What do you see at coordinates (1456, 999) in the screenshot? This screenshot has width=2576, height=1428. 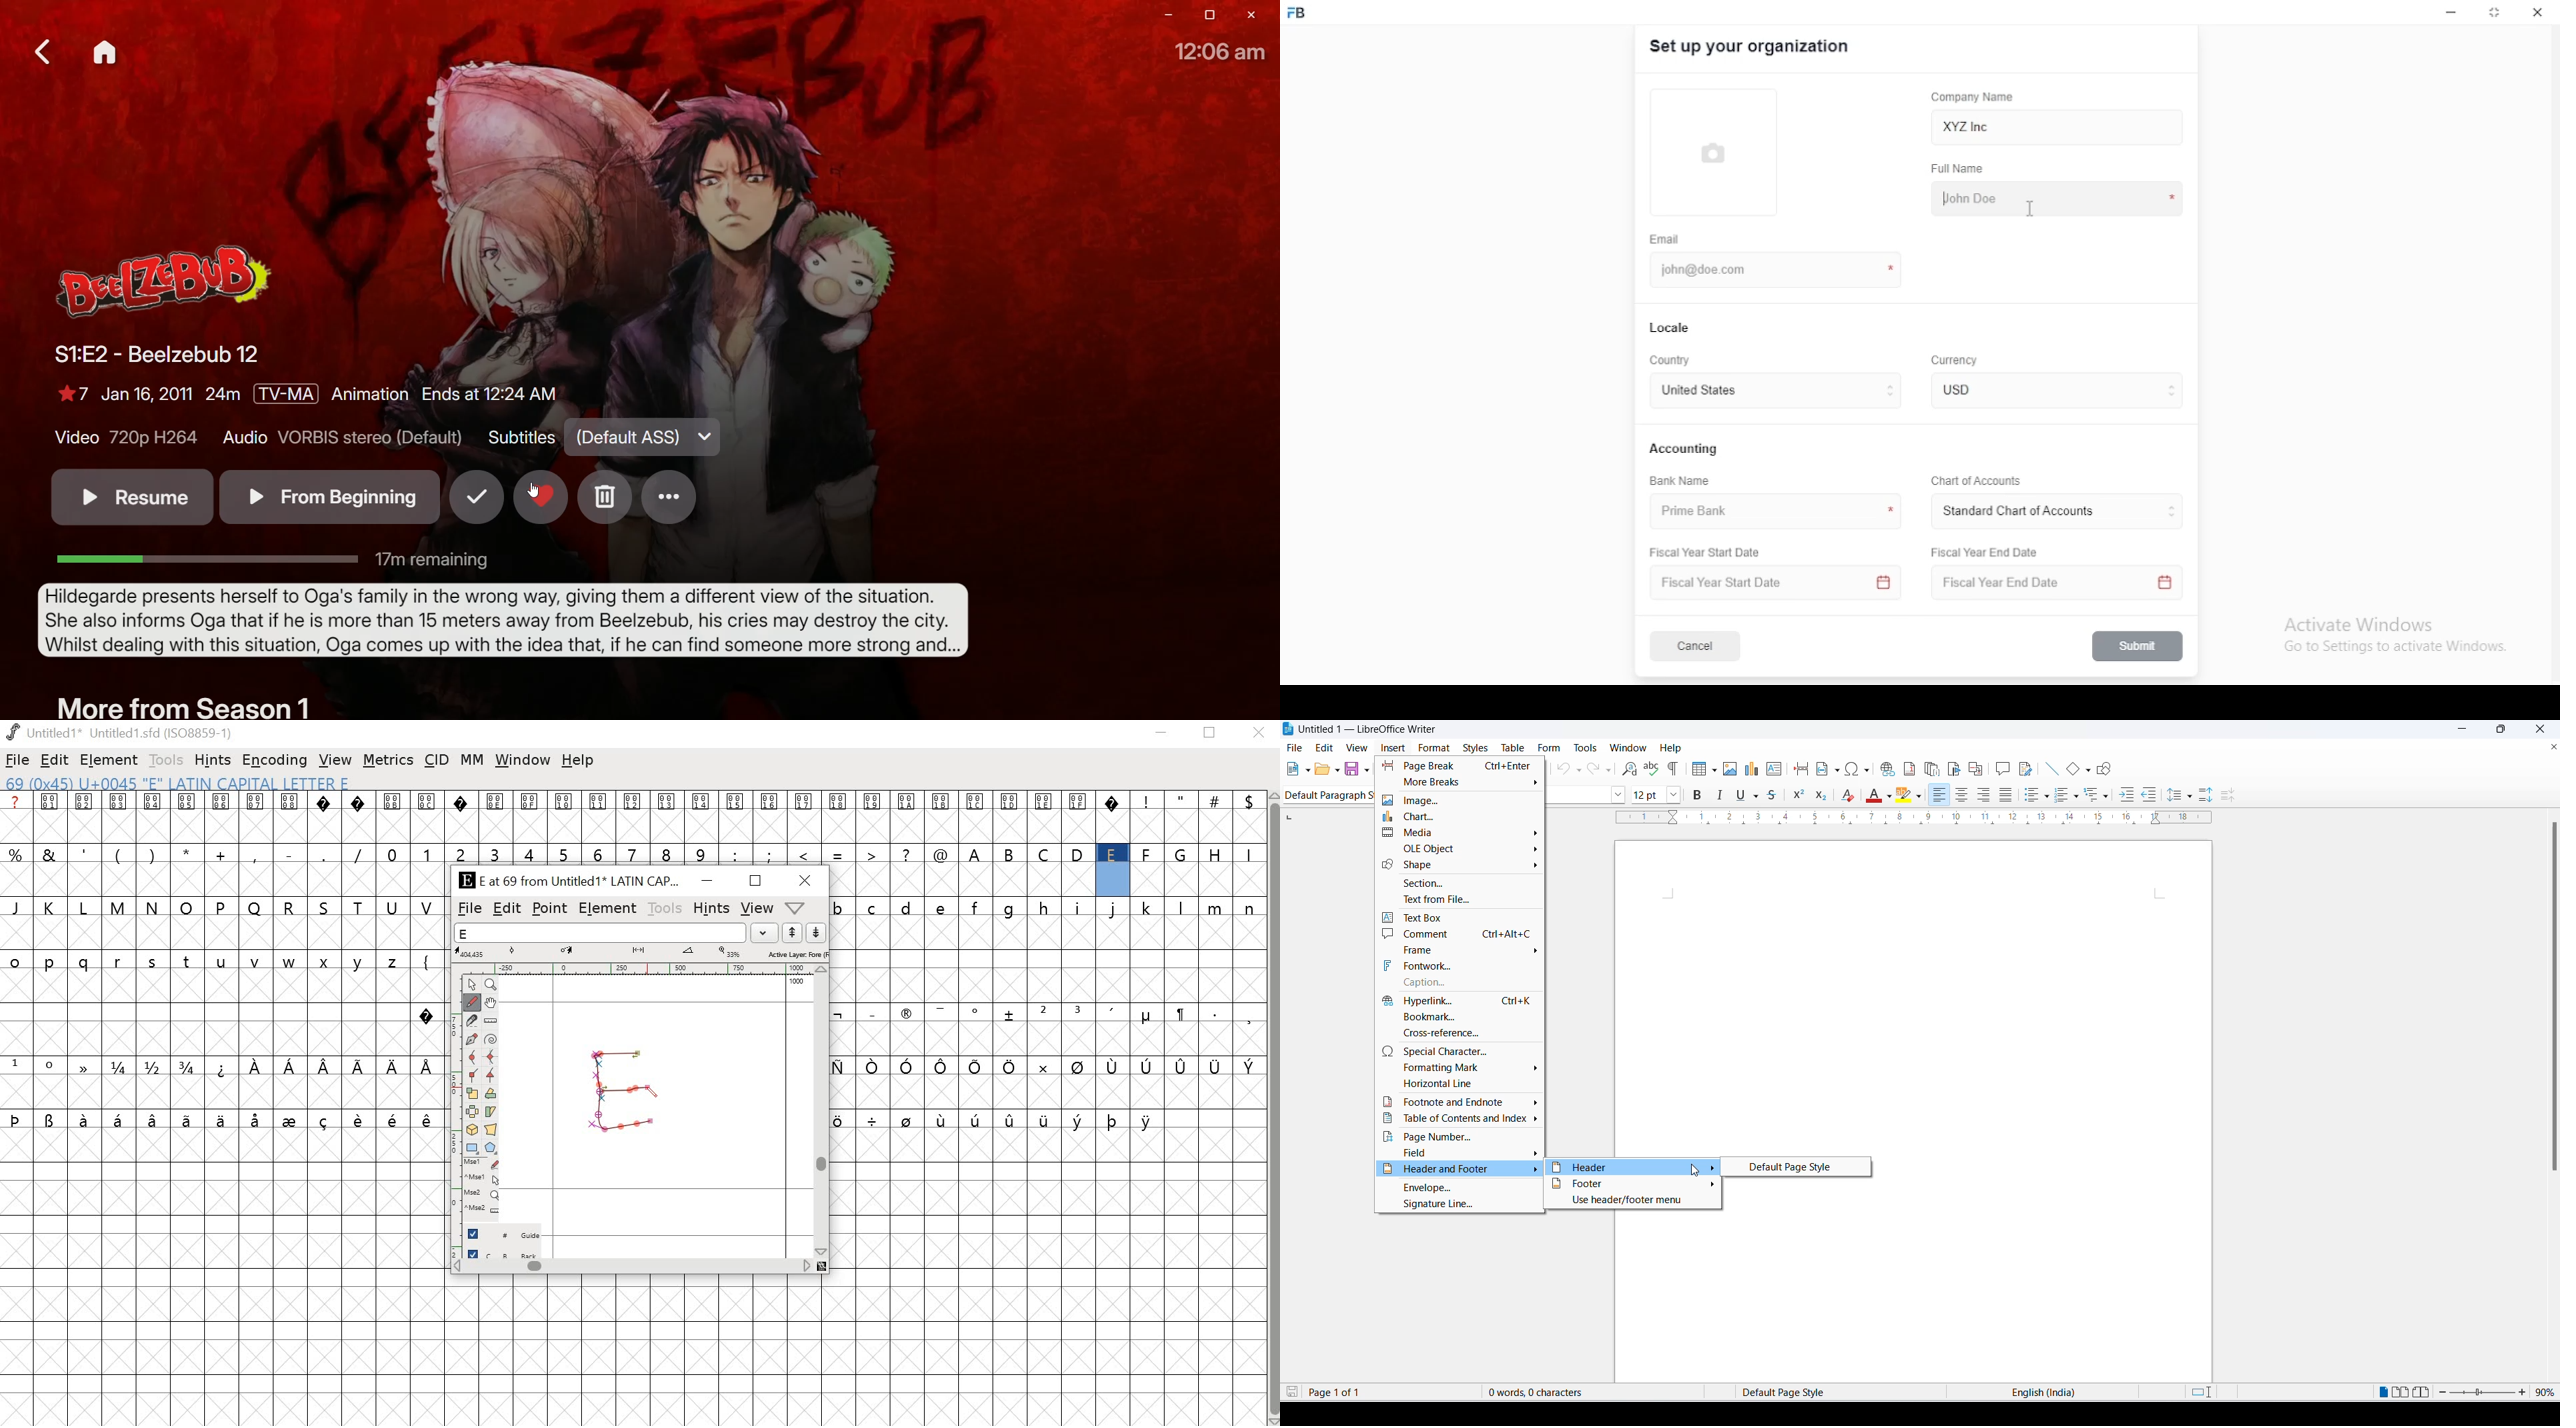 I see `hyperlink` at bounding box center [1456, 999].